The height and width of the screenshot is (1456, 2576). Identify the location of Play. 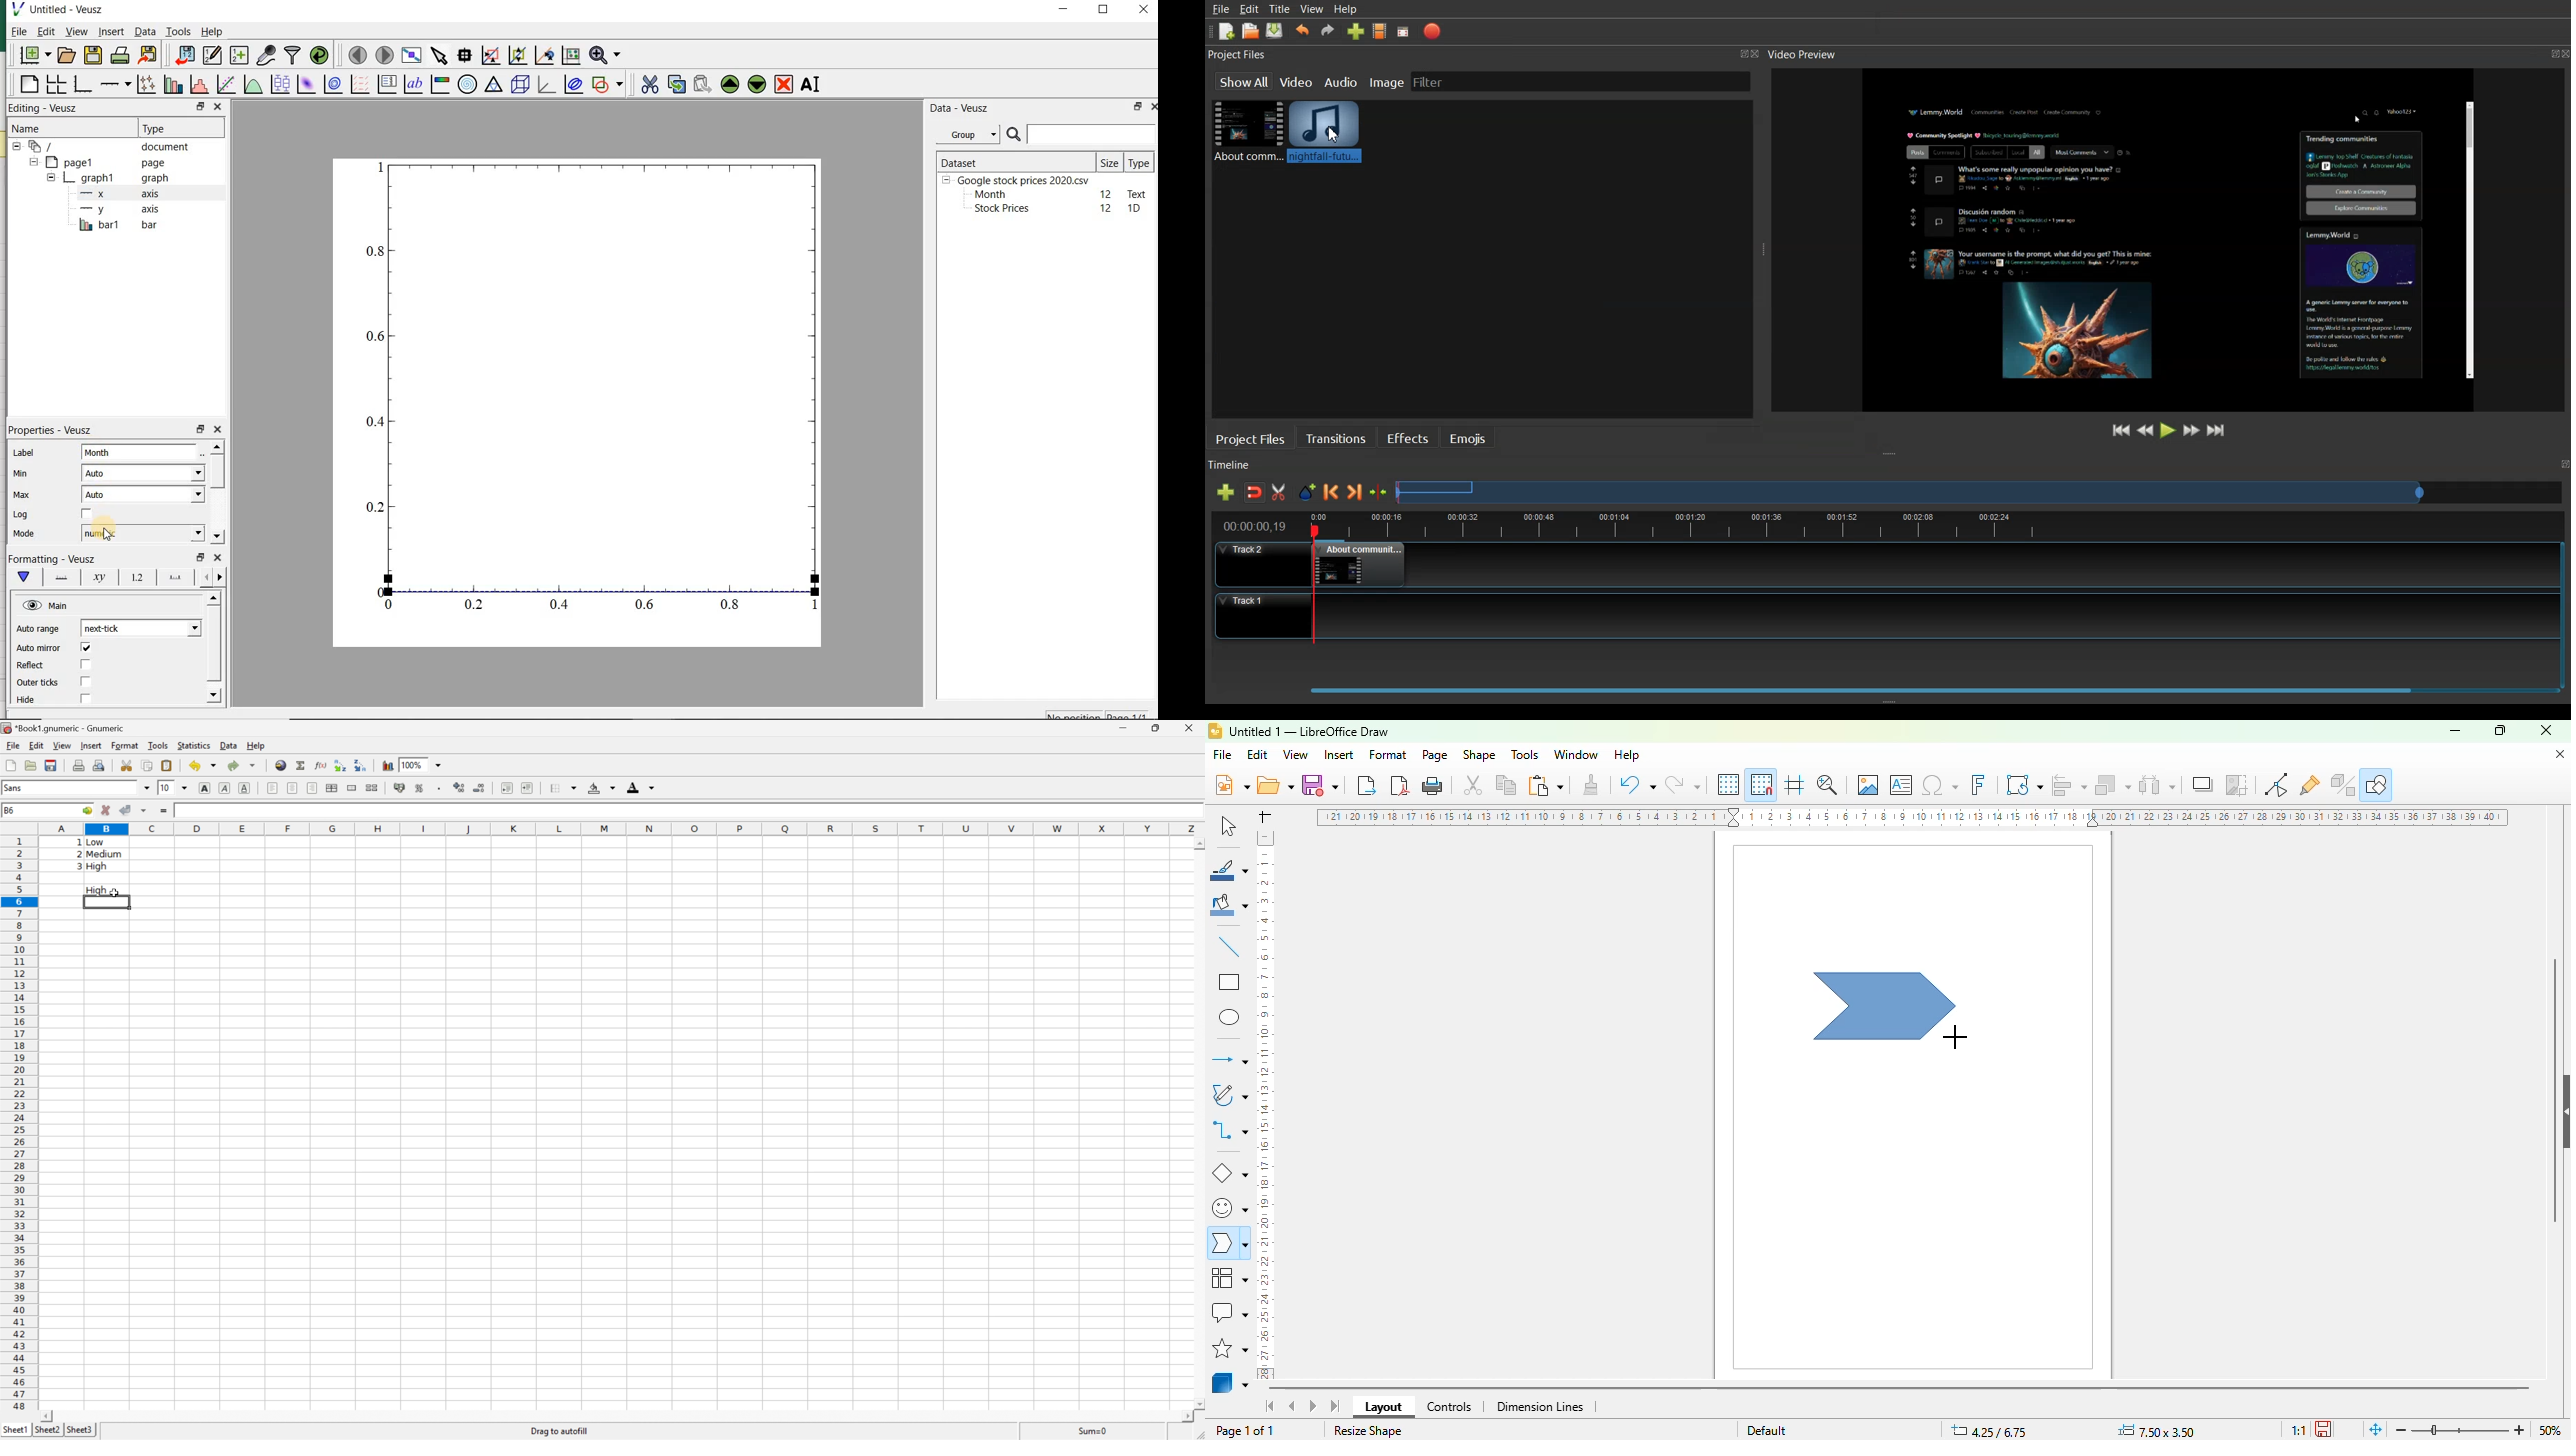
(2169, 430).